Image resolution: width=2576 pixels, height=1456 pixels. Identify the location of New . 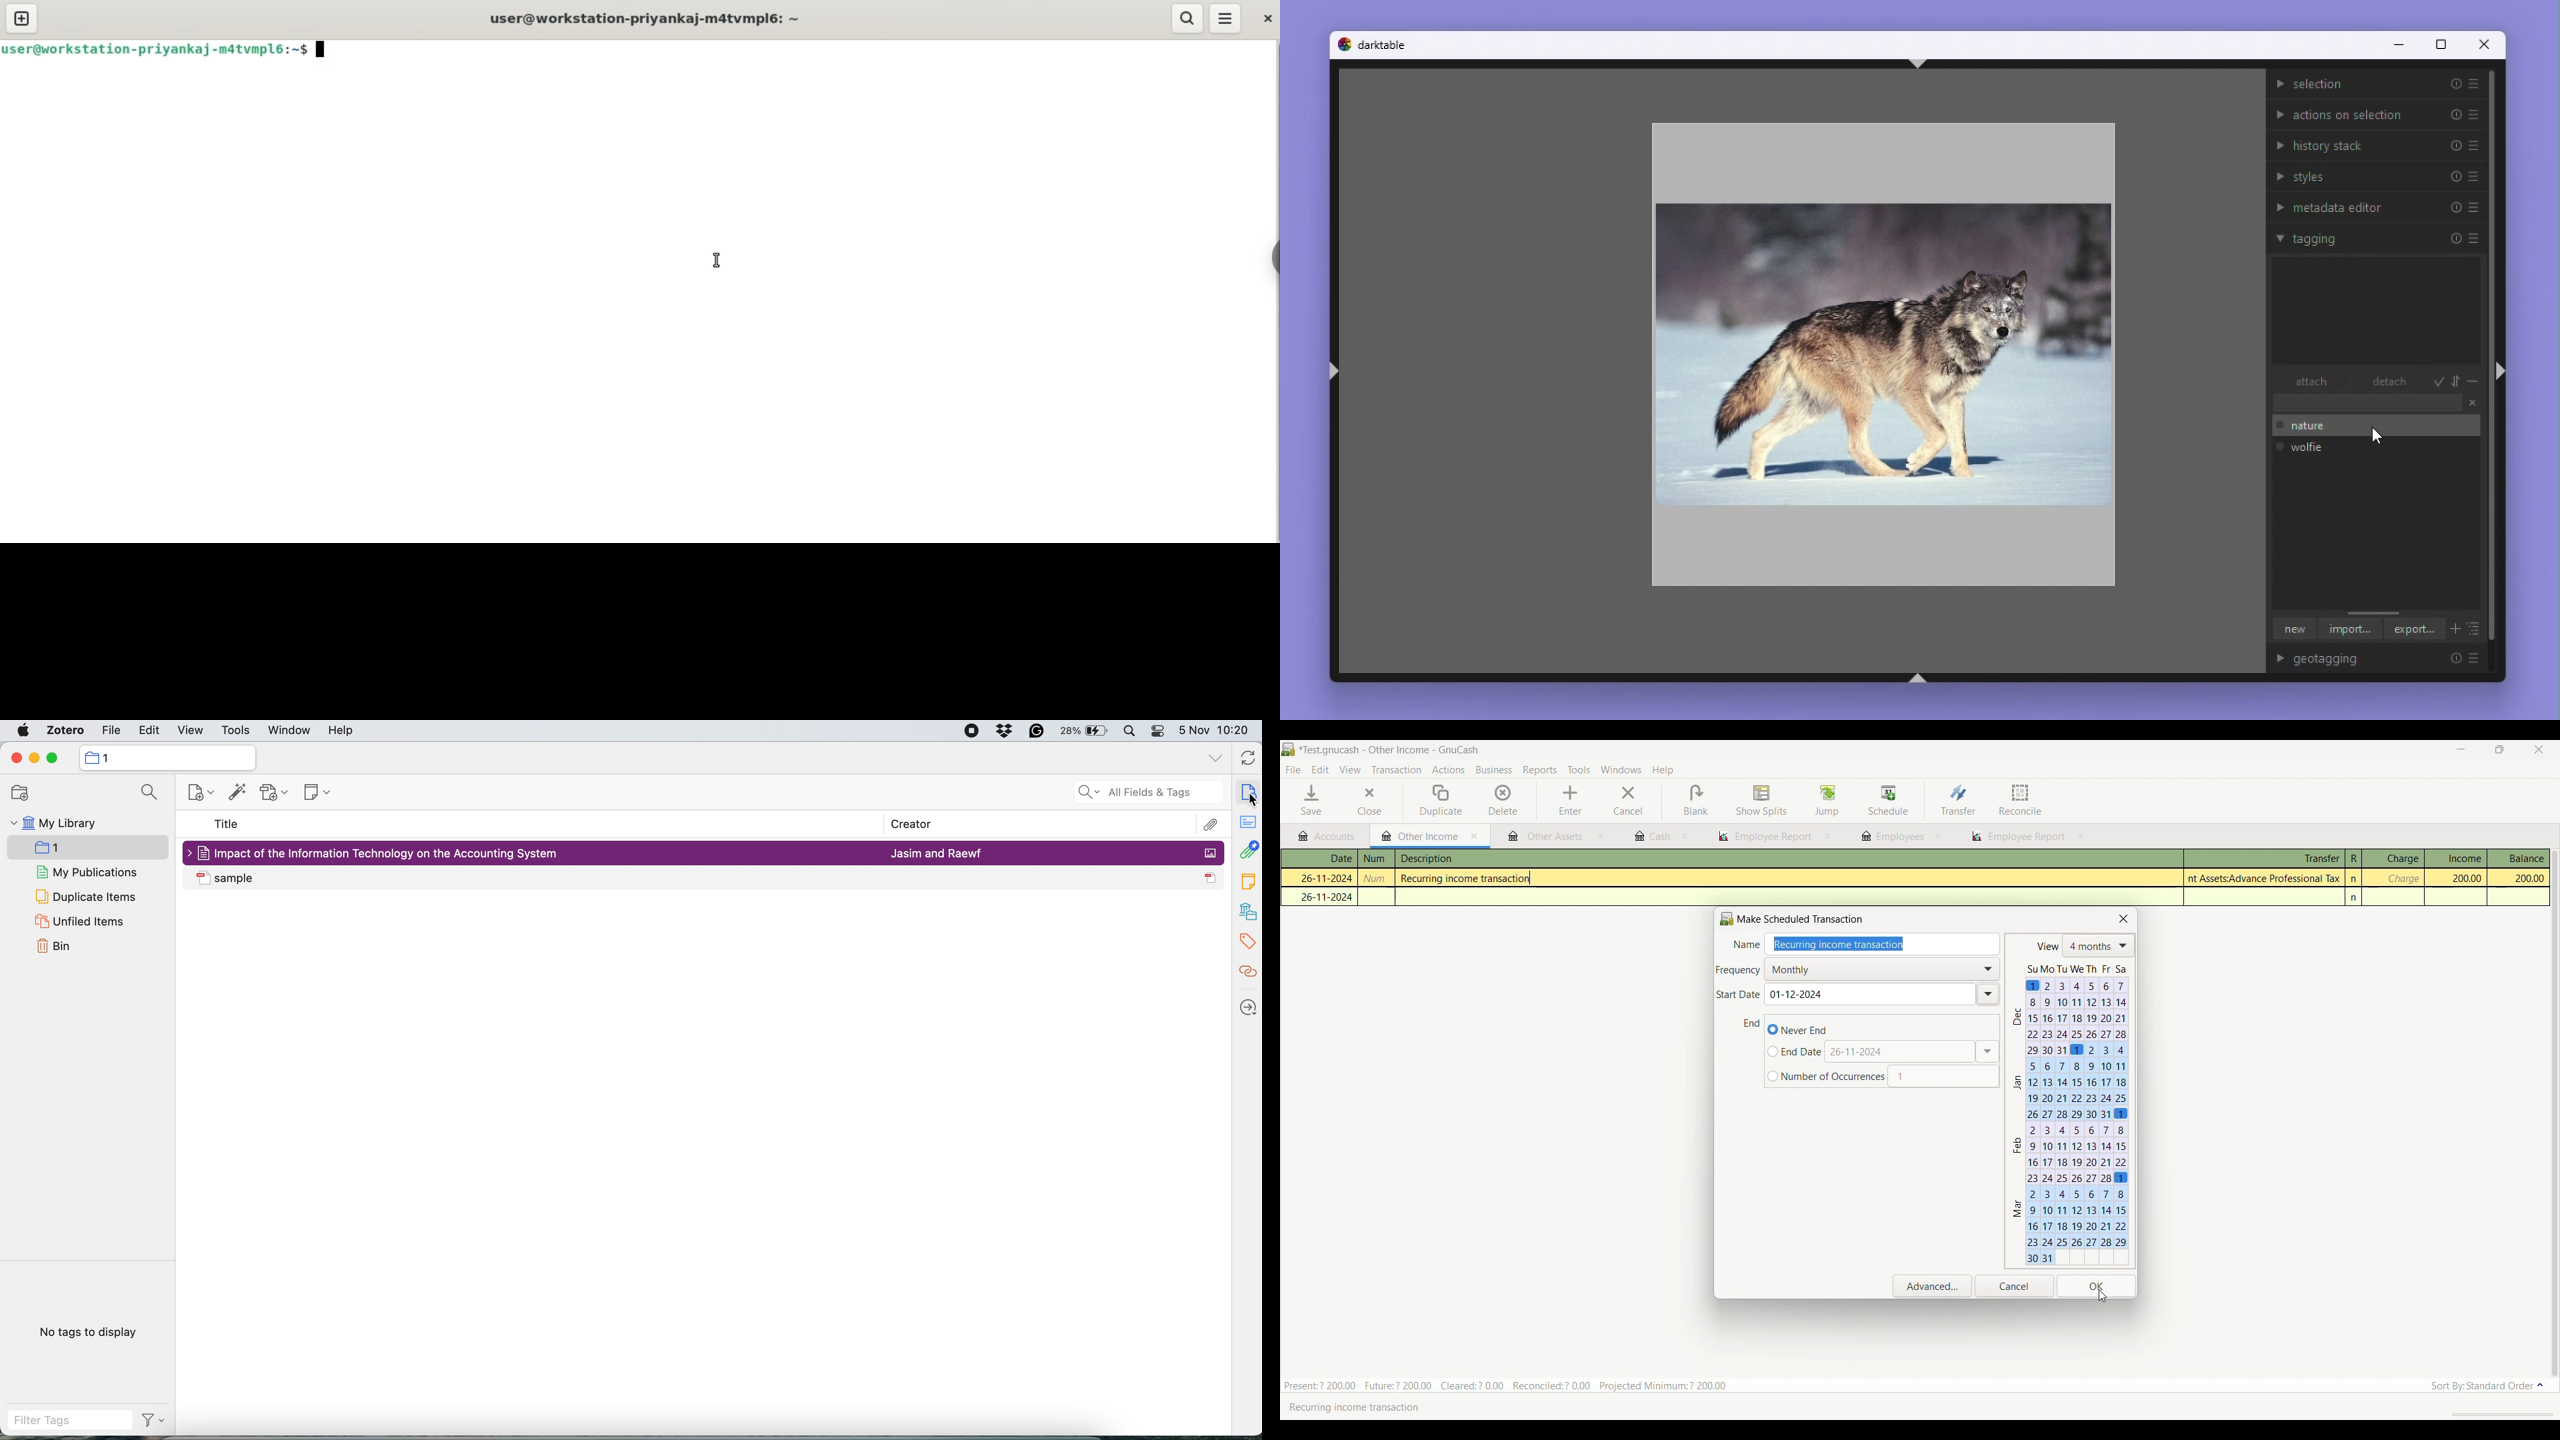
(2291, 630).